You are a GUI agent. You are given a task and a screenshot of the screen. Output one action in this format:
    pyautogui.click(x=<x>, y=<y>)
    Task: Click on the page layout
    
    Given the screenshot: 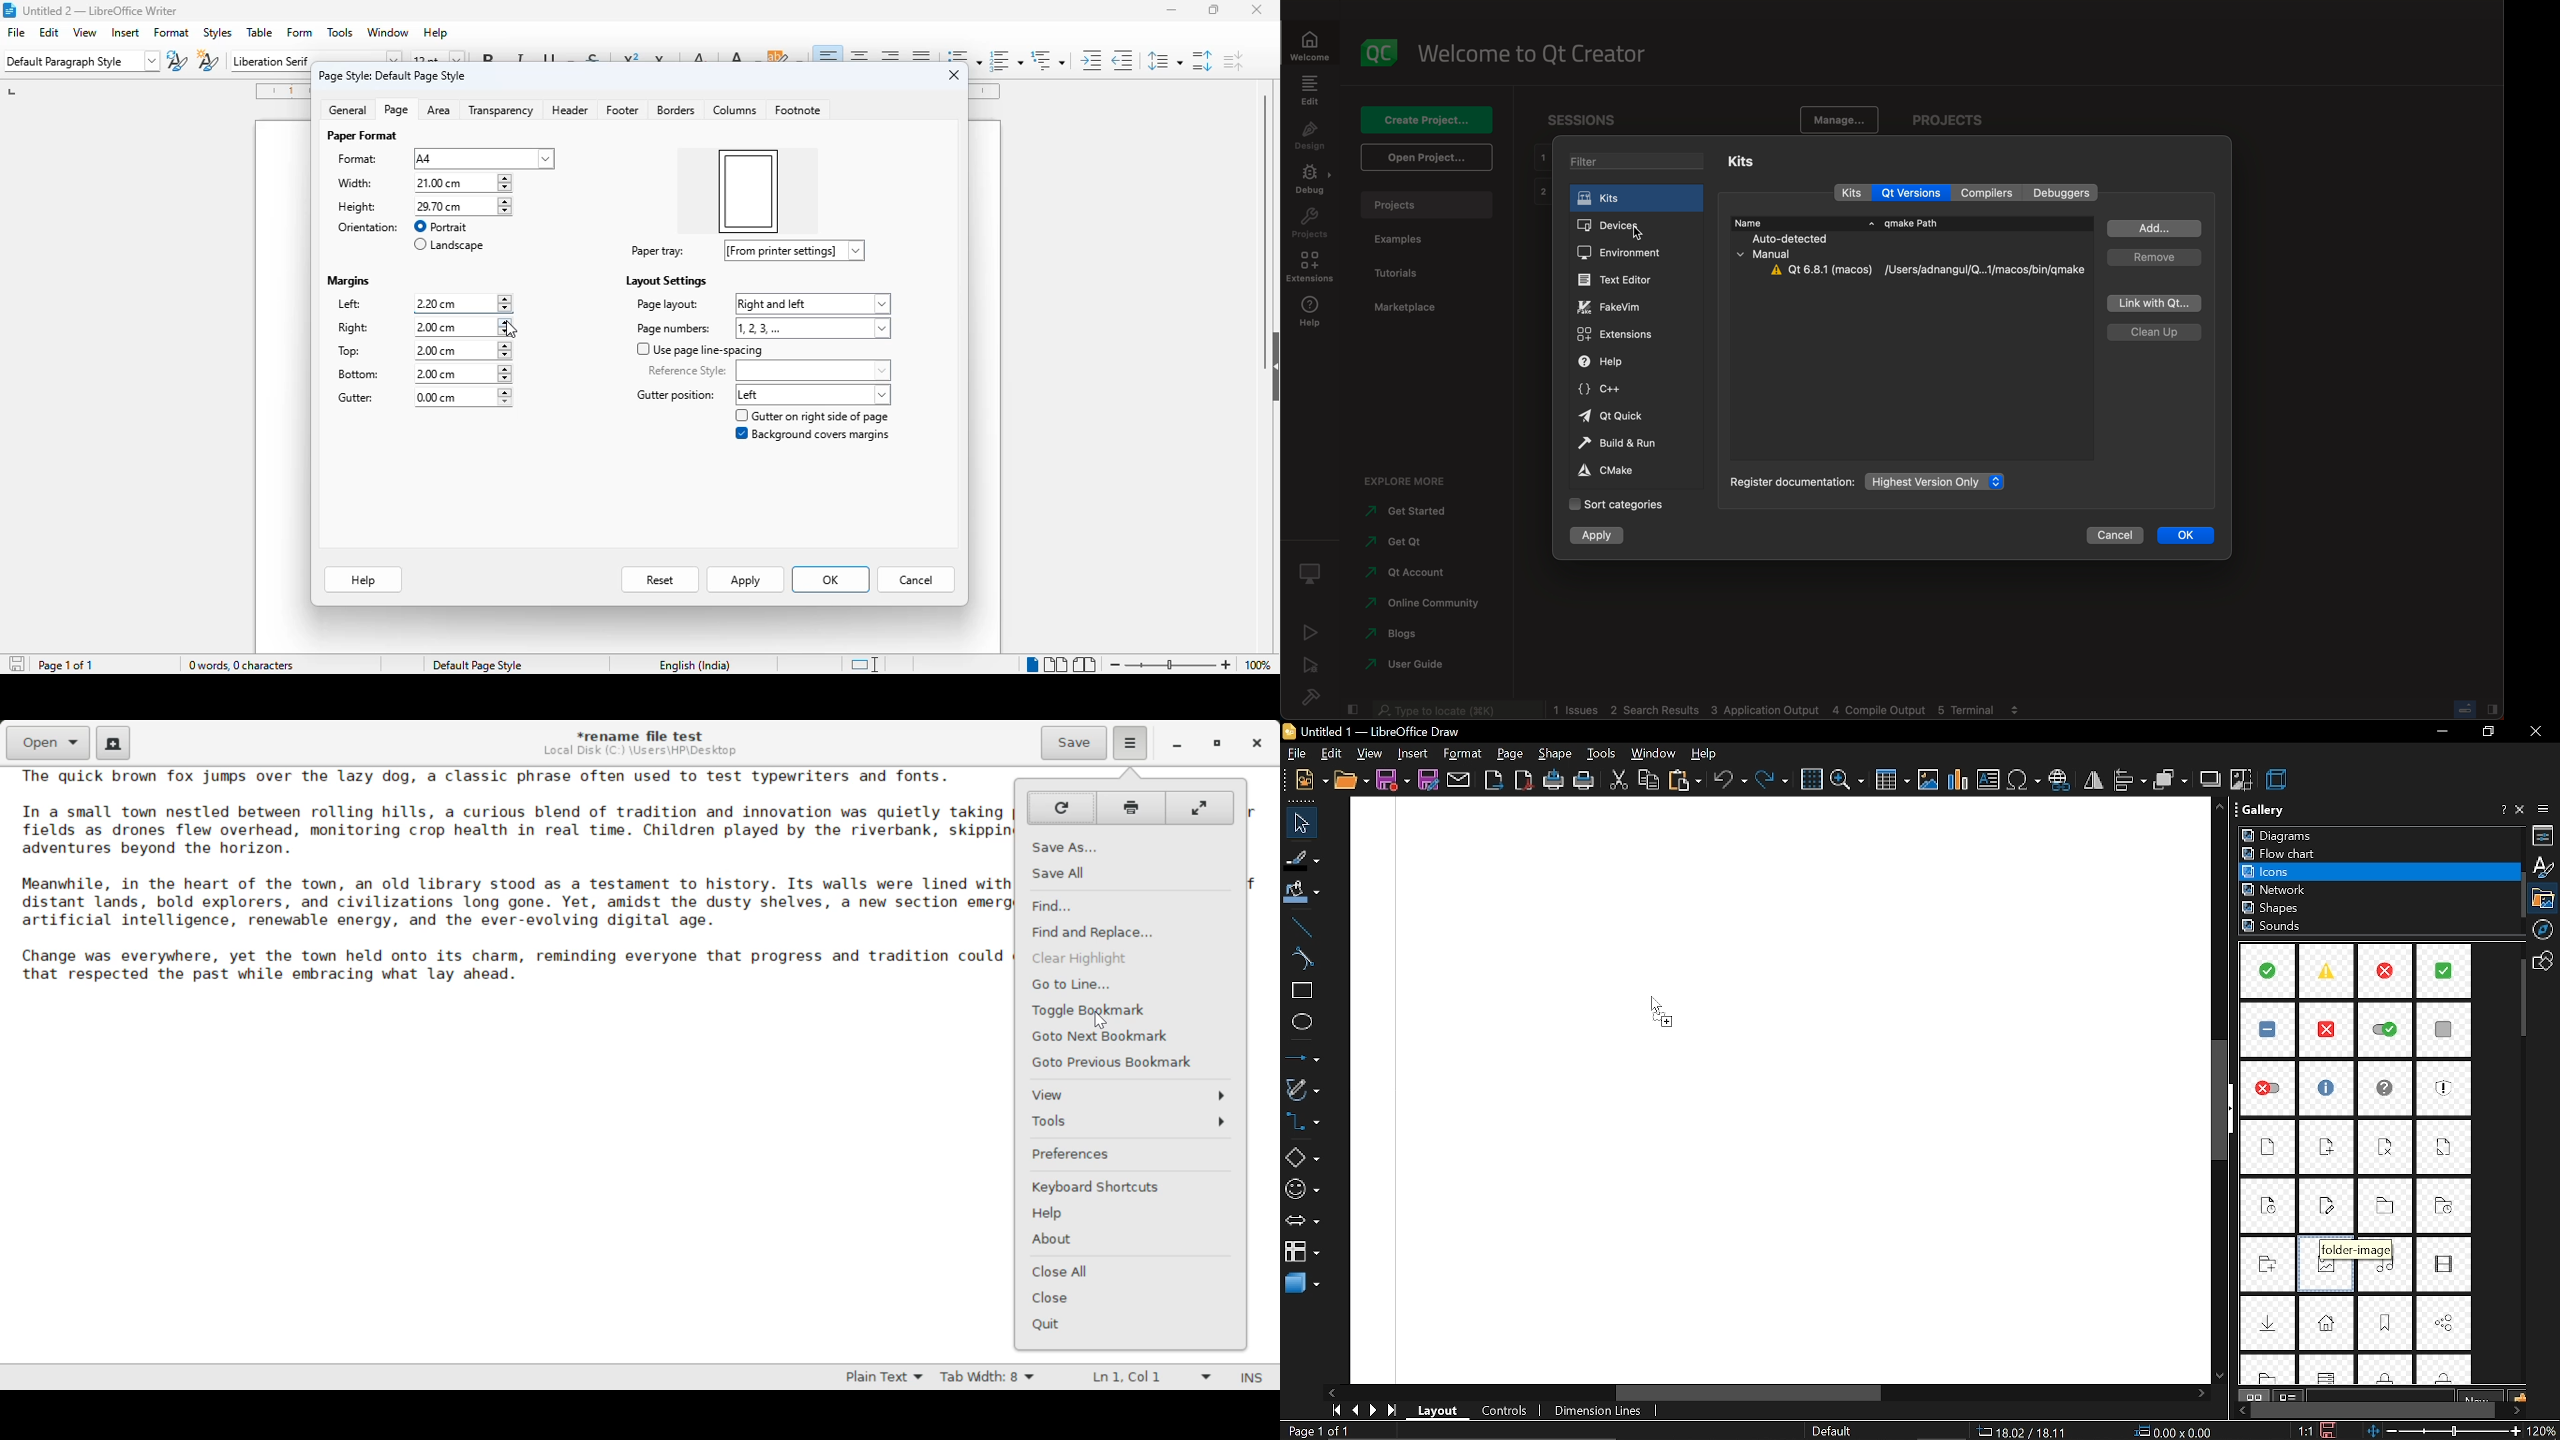 What is the action you would take?
    pyautogui.click(x=671, y=305)
    